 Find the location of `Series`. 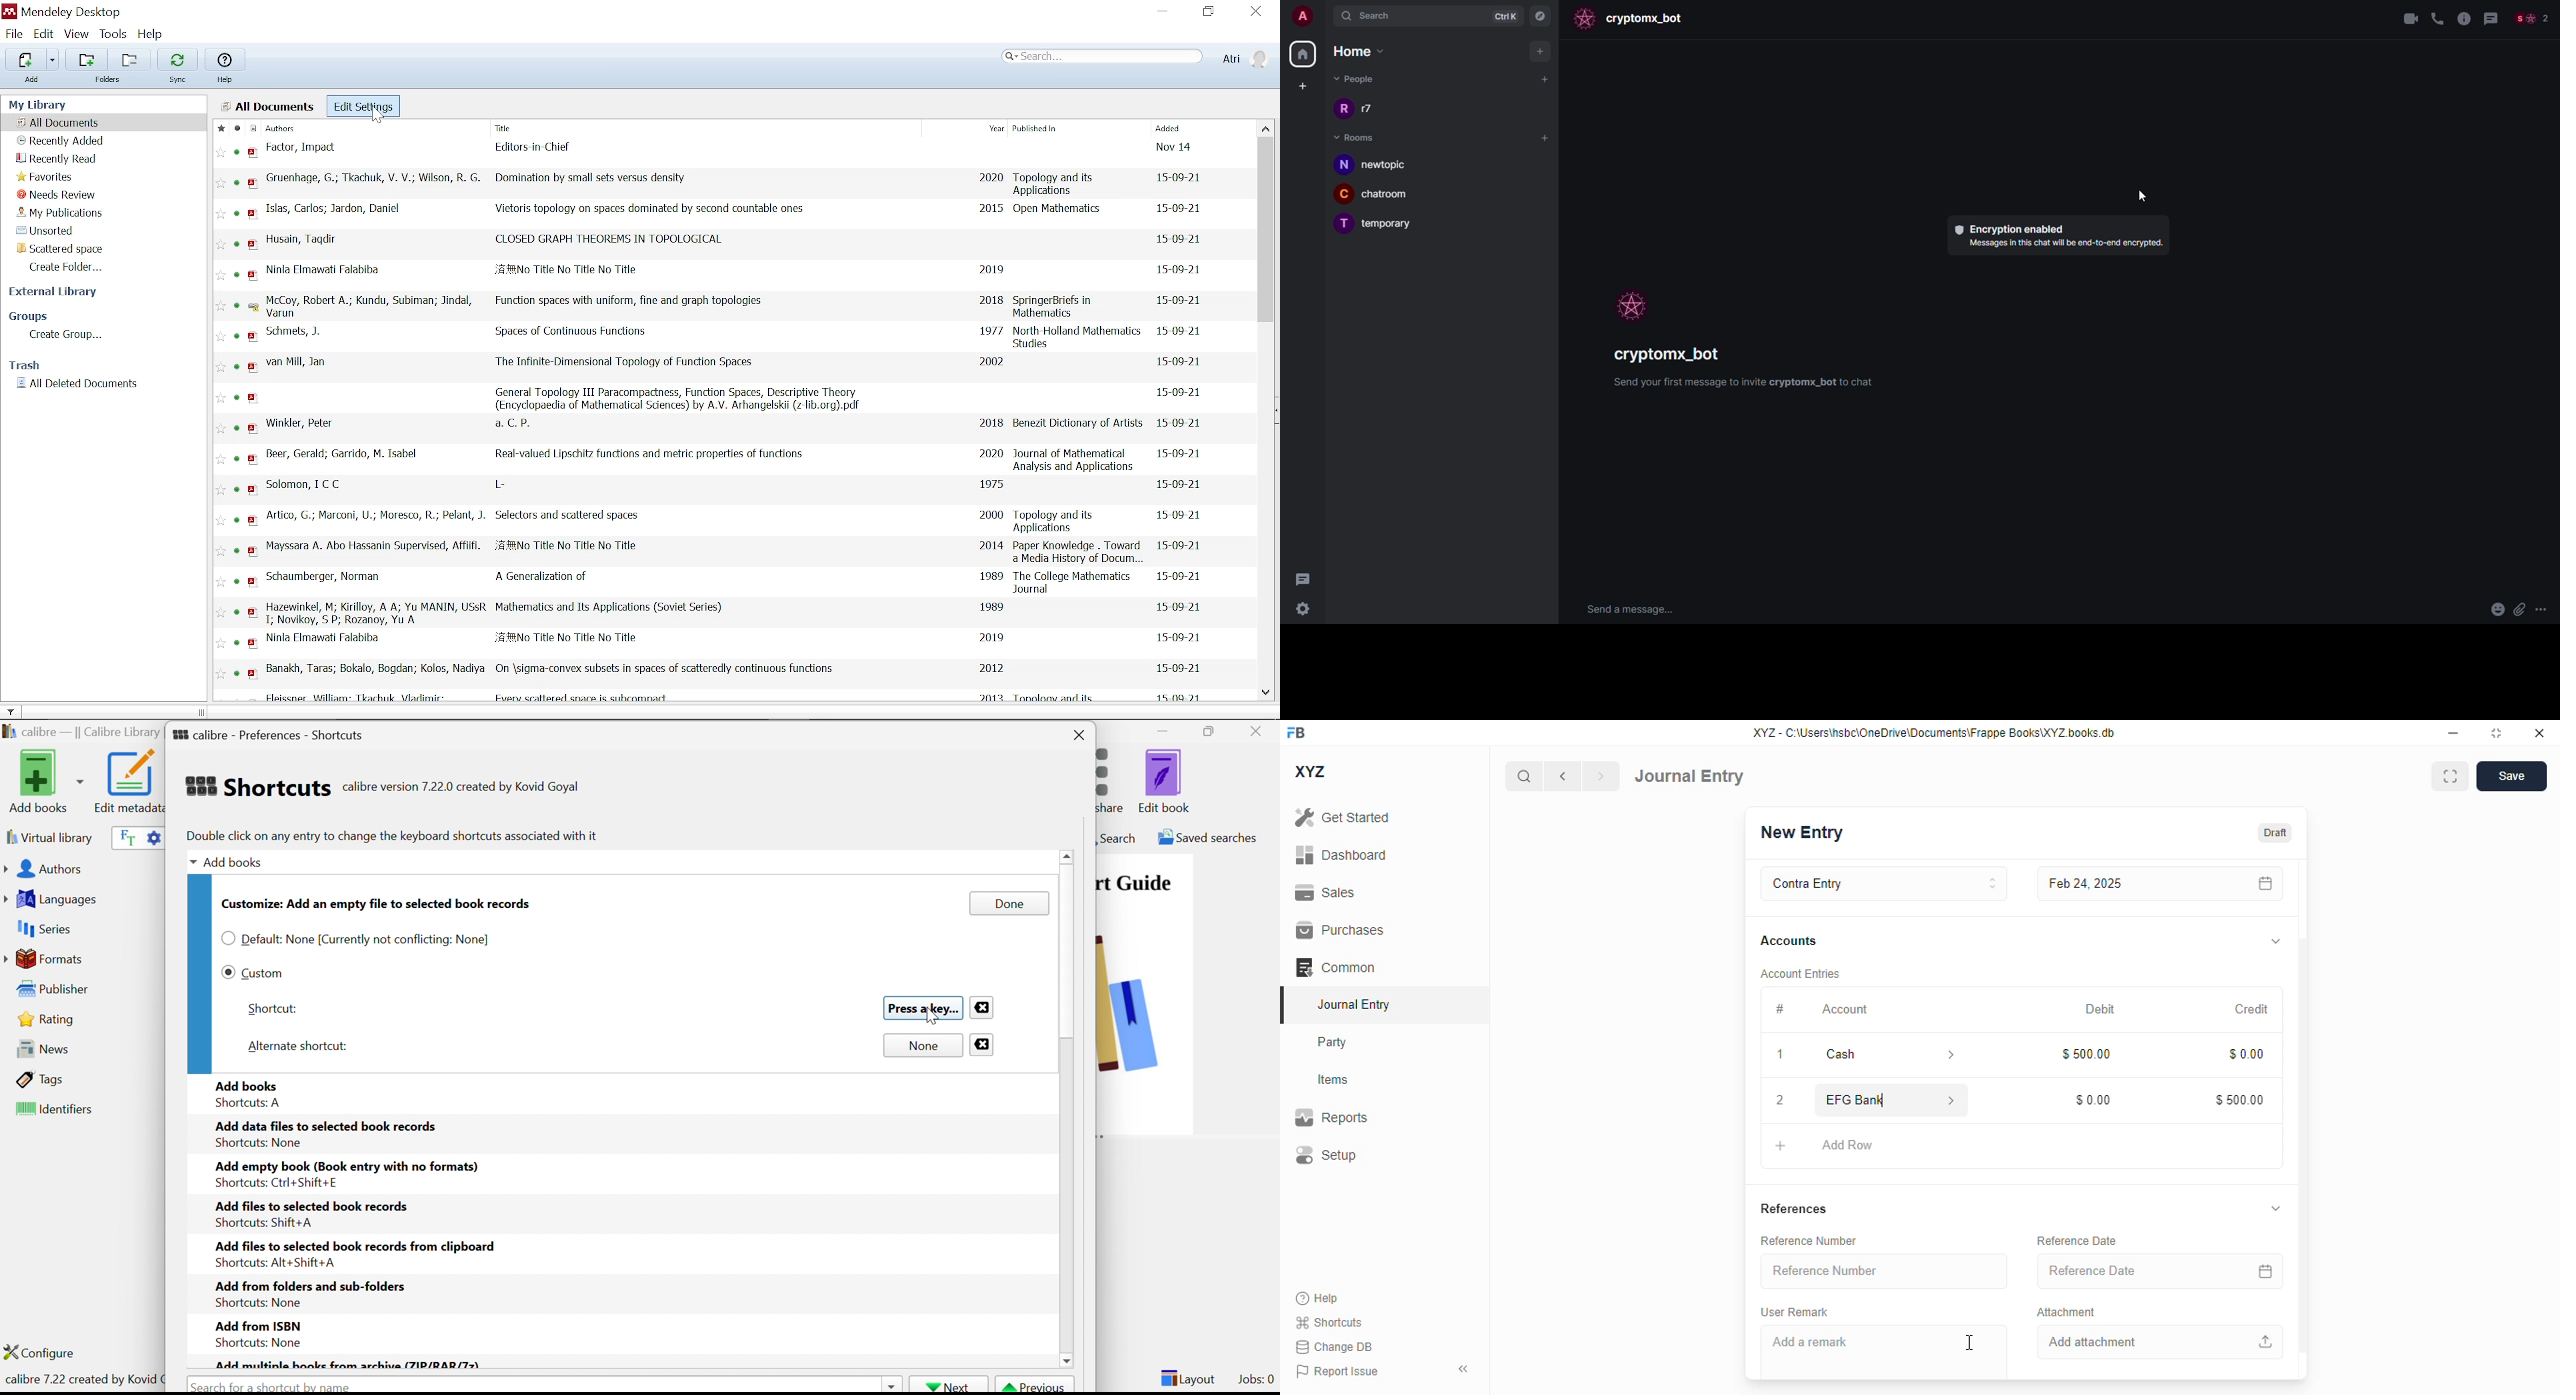

Series is located at coordinates (42, 929).